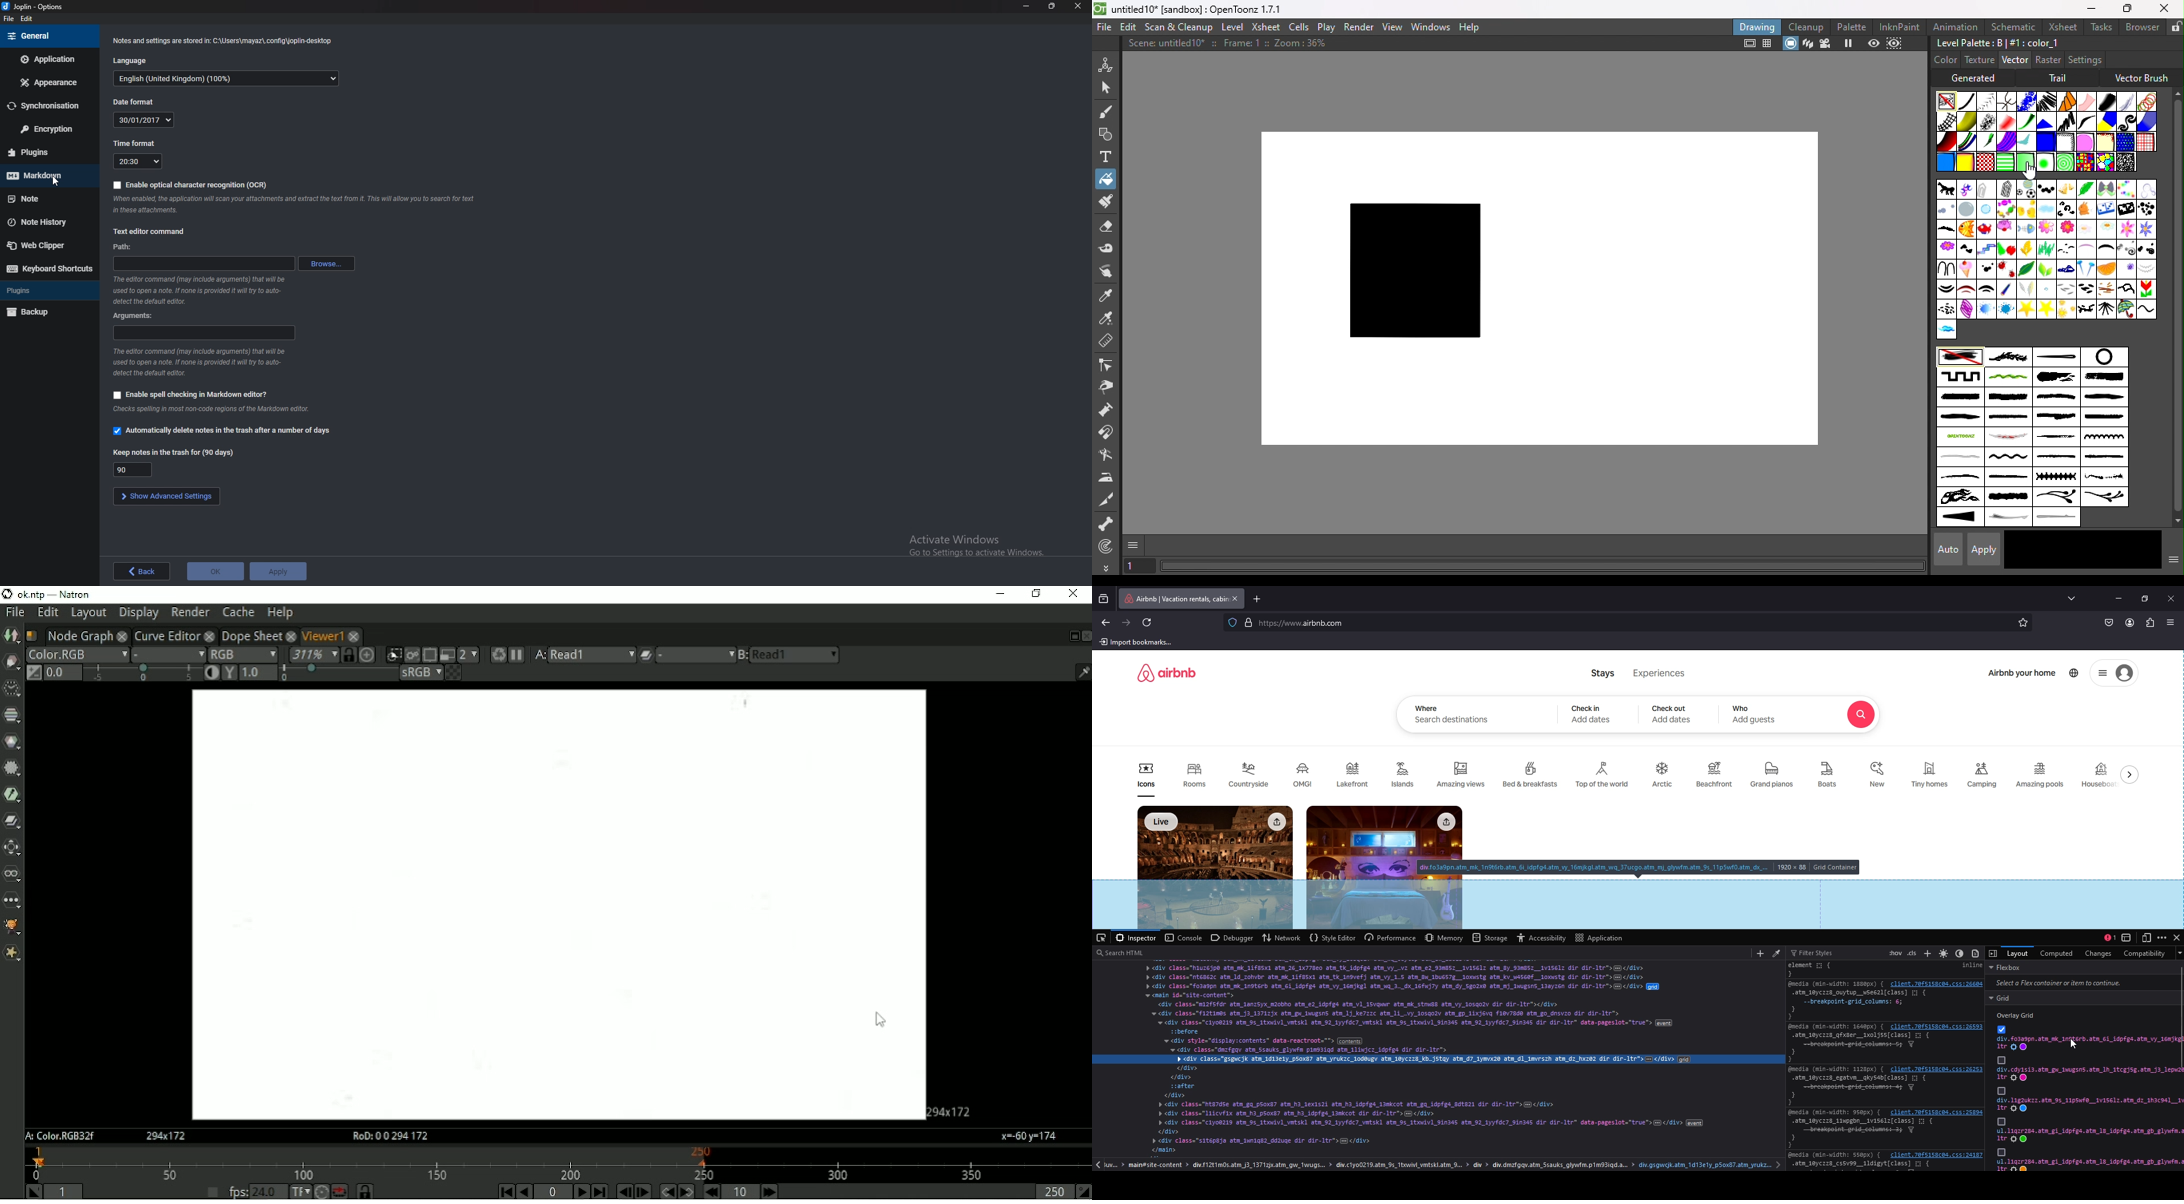 This screenshot has height=1204, width=2184. What do you see at coordinates (1354, 775) in the screenshot?
I see `Lakefront` at bounding box center [1354, 775].